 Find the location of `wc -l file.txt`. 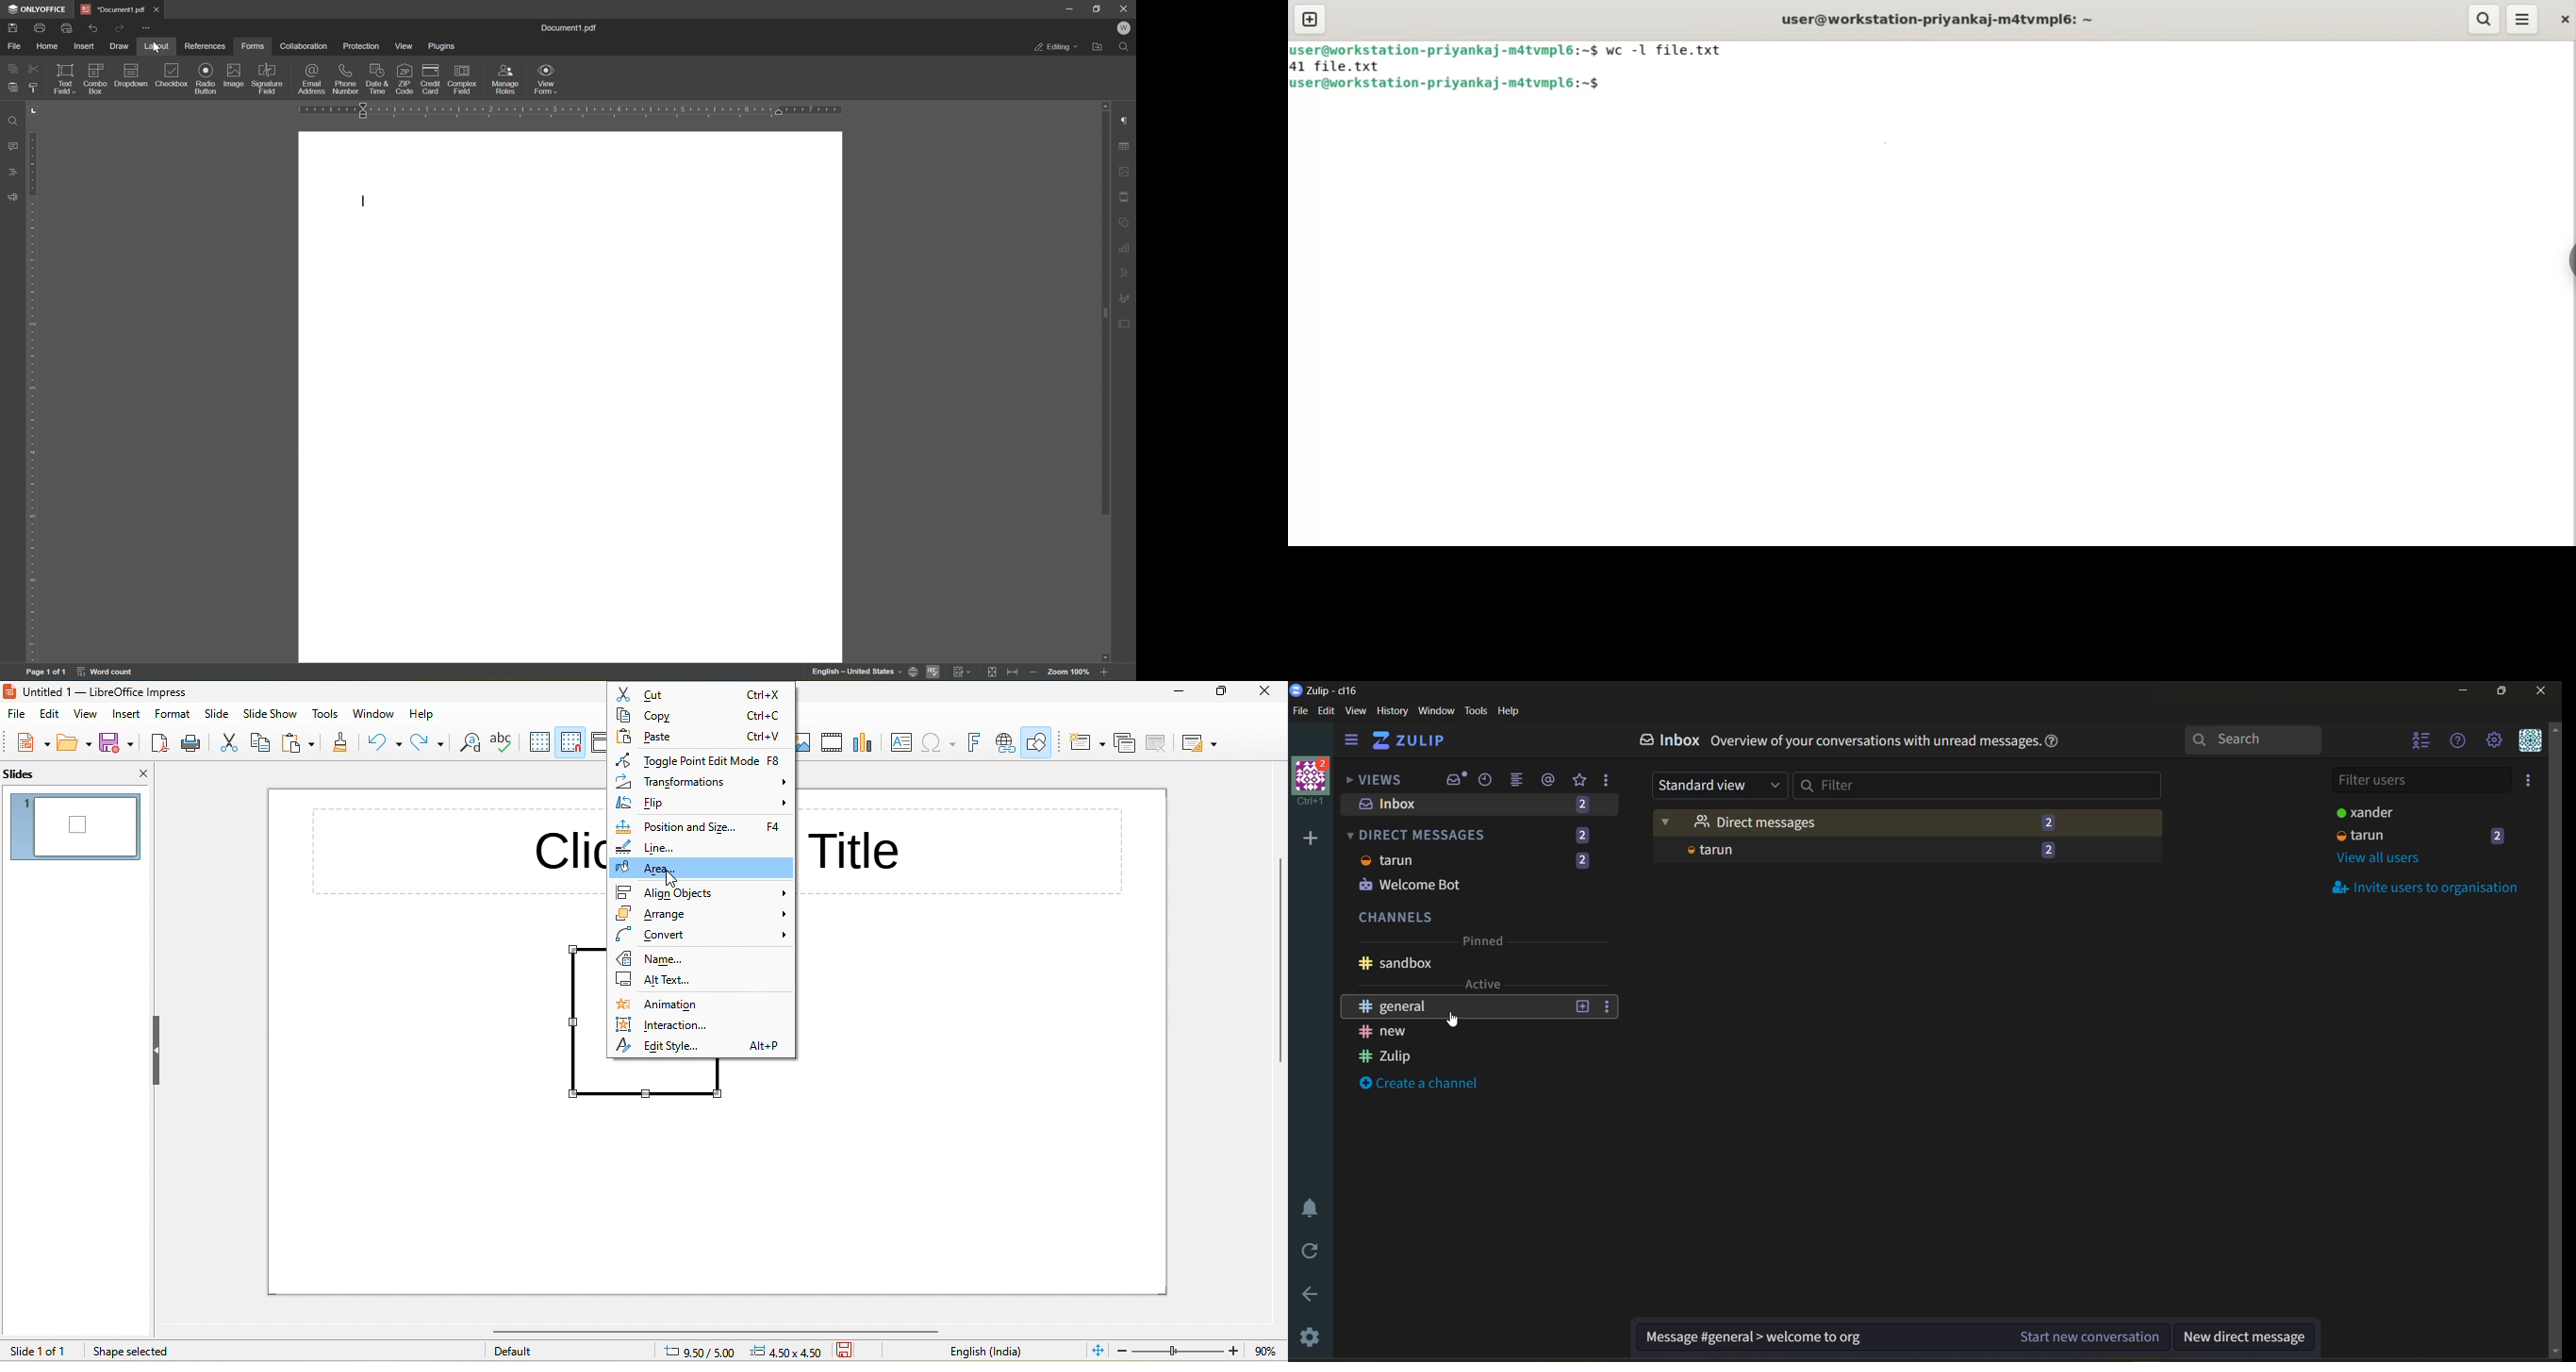

wc -l file.txt is located at coordinates (1668, 50).